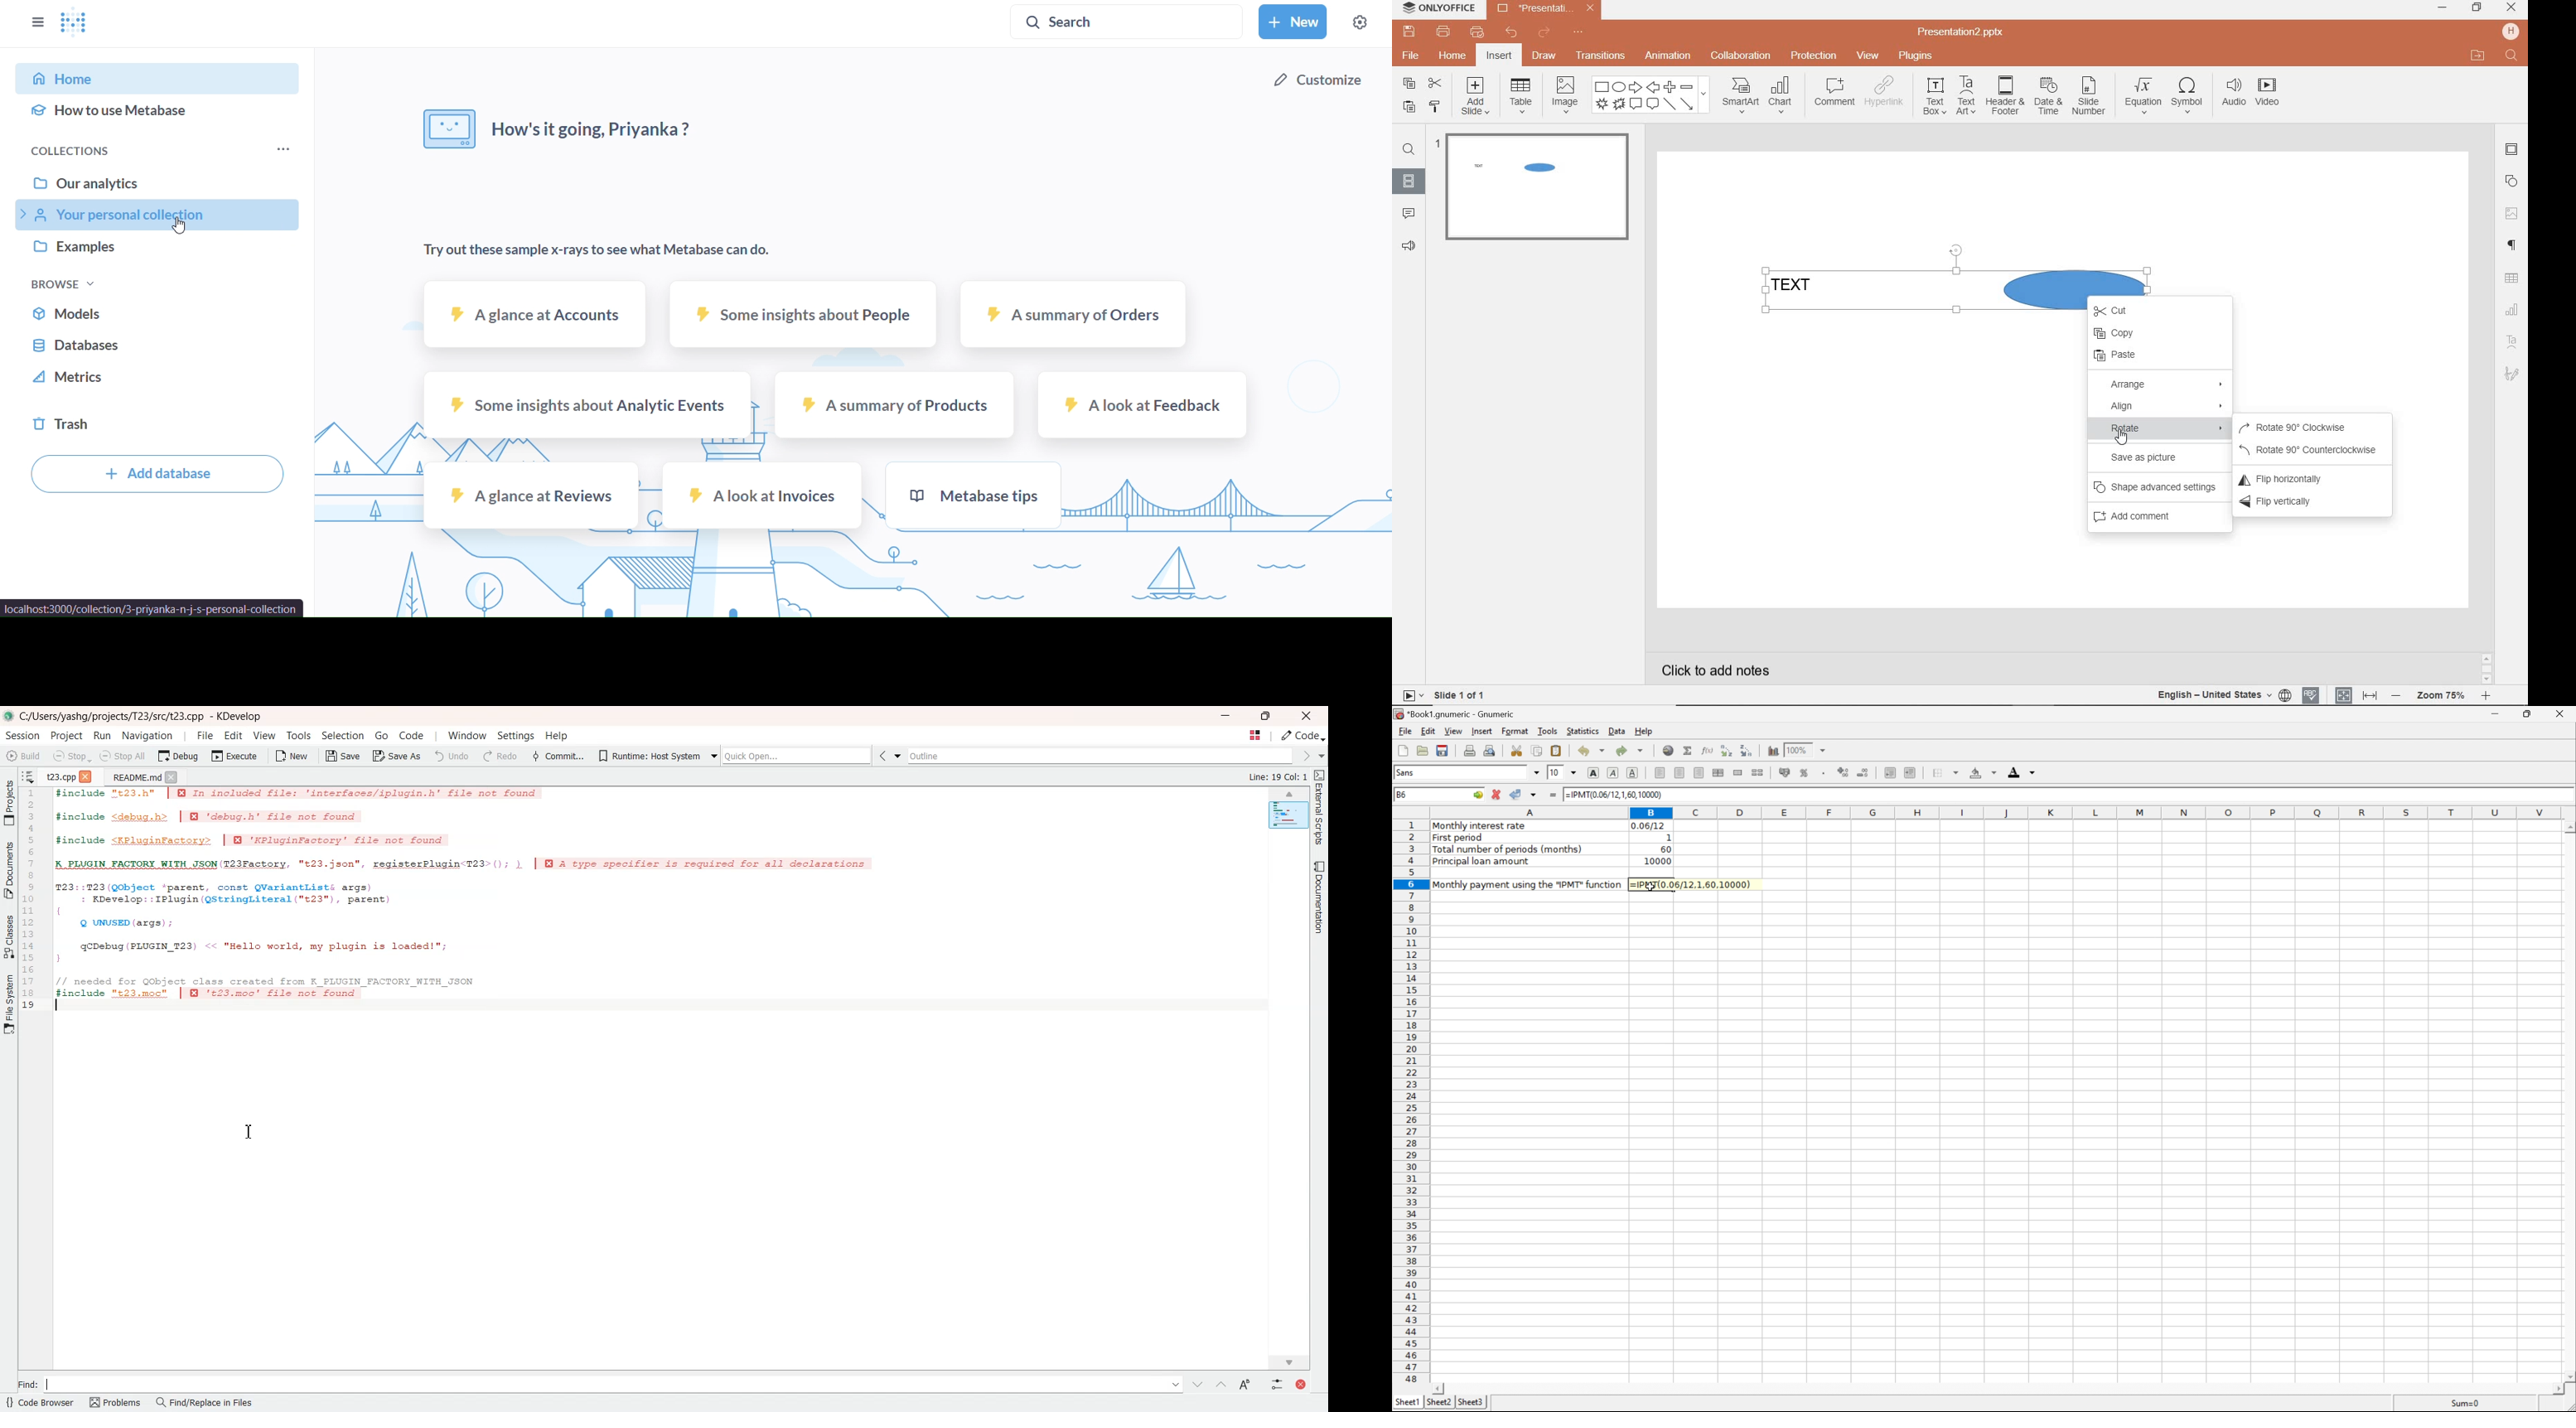 The width and height of the screenshot is (2576, 1428). Describe the element at coordinates (1510, 849) in the screenshot. I see `Total number of periods (months)` at that location.